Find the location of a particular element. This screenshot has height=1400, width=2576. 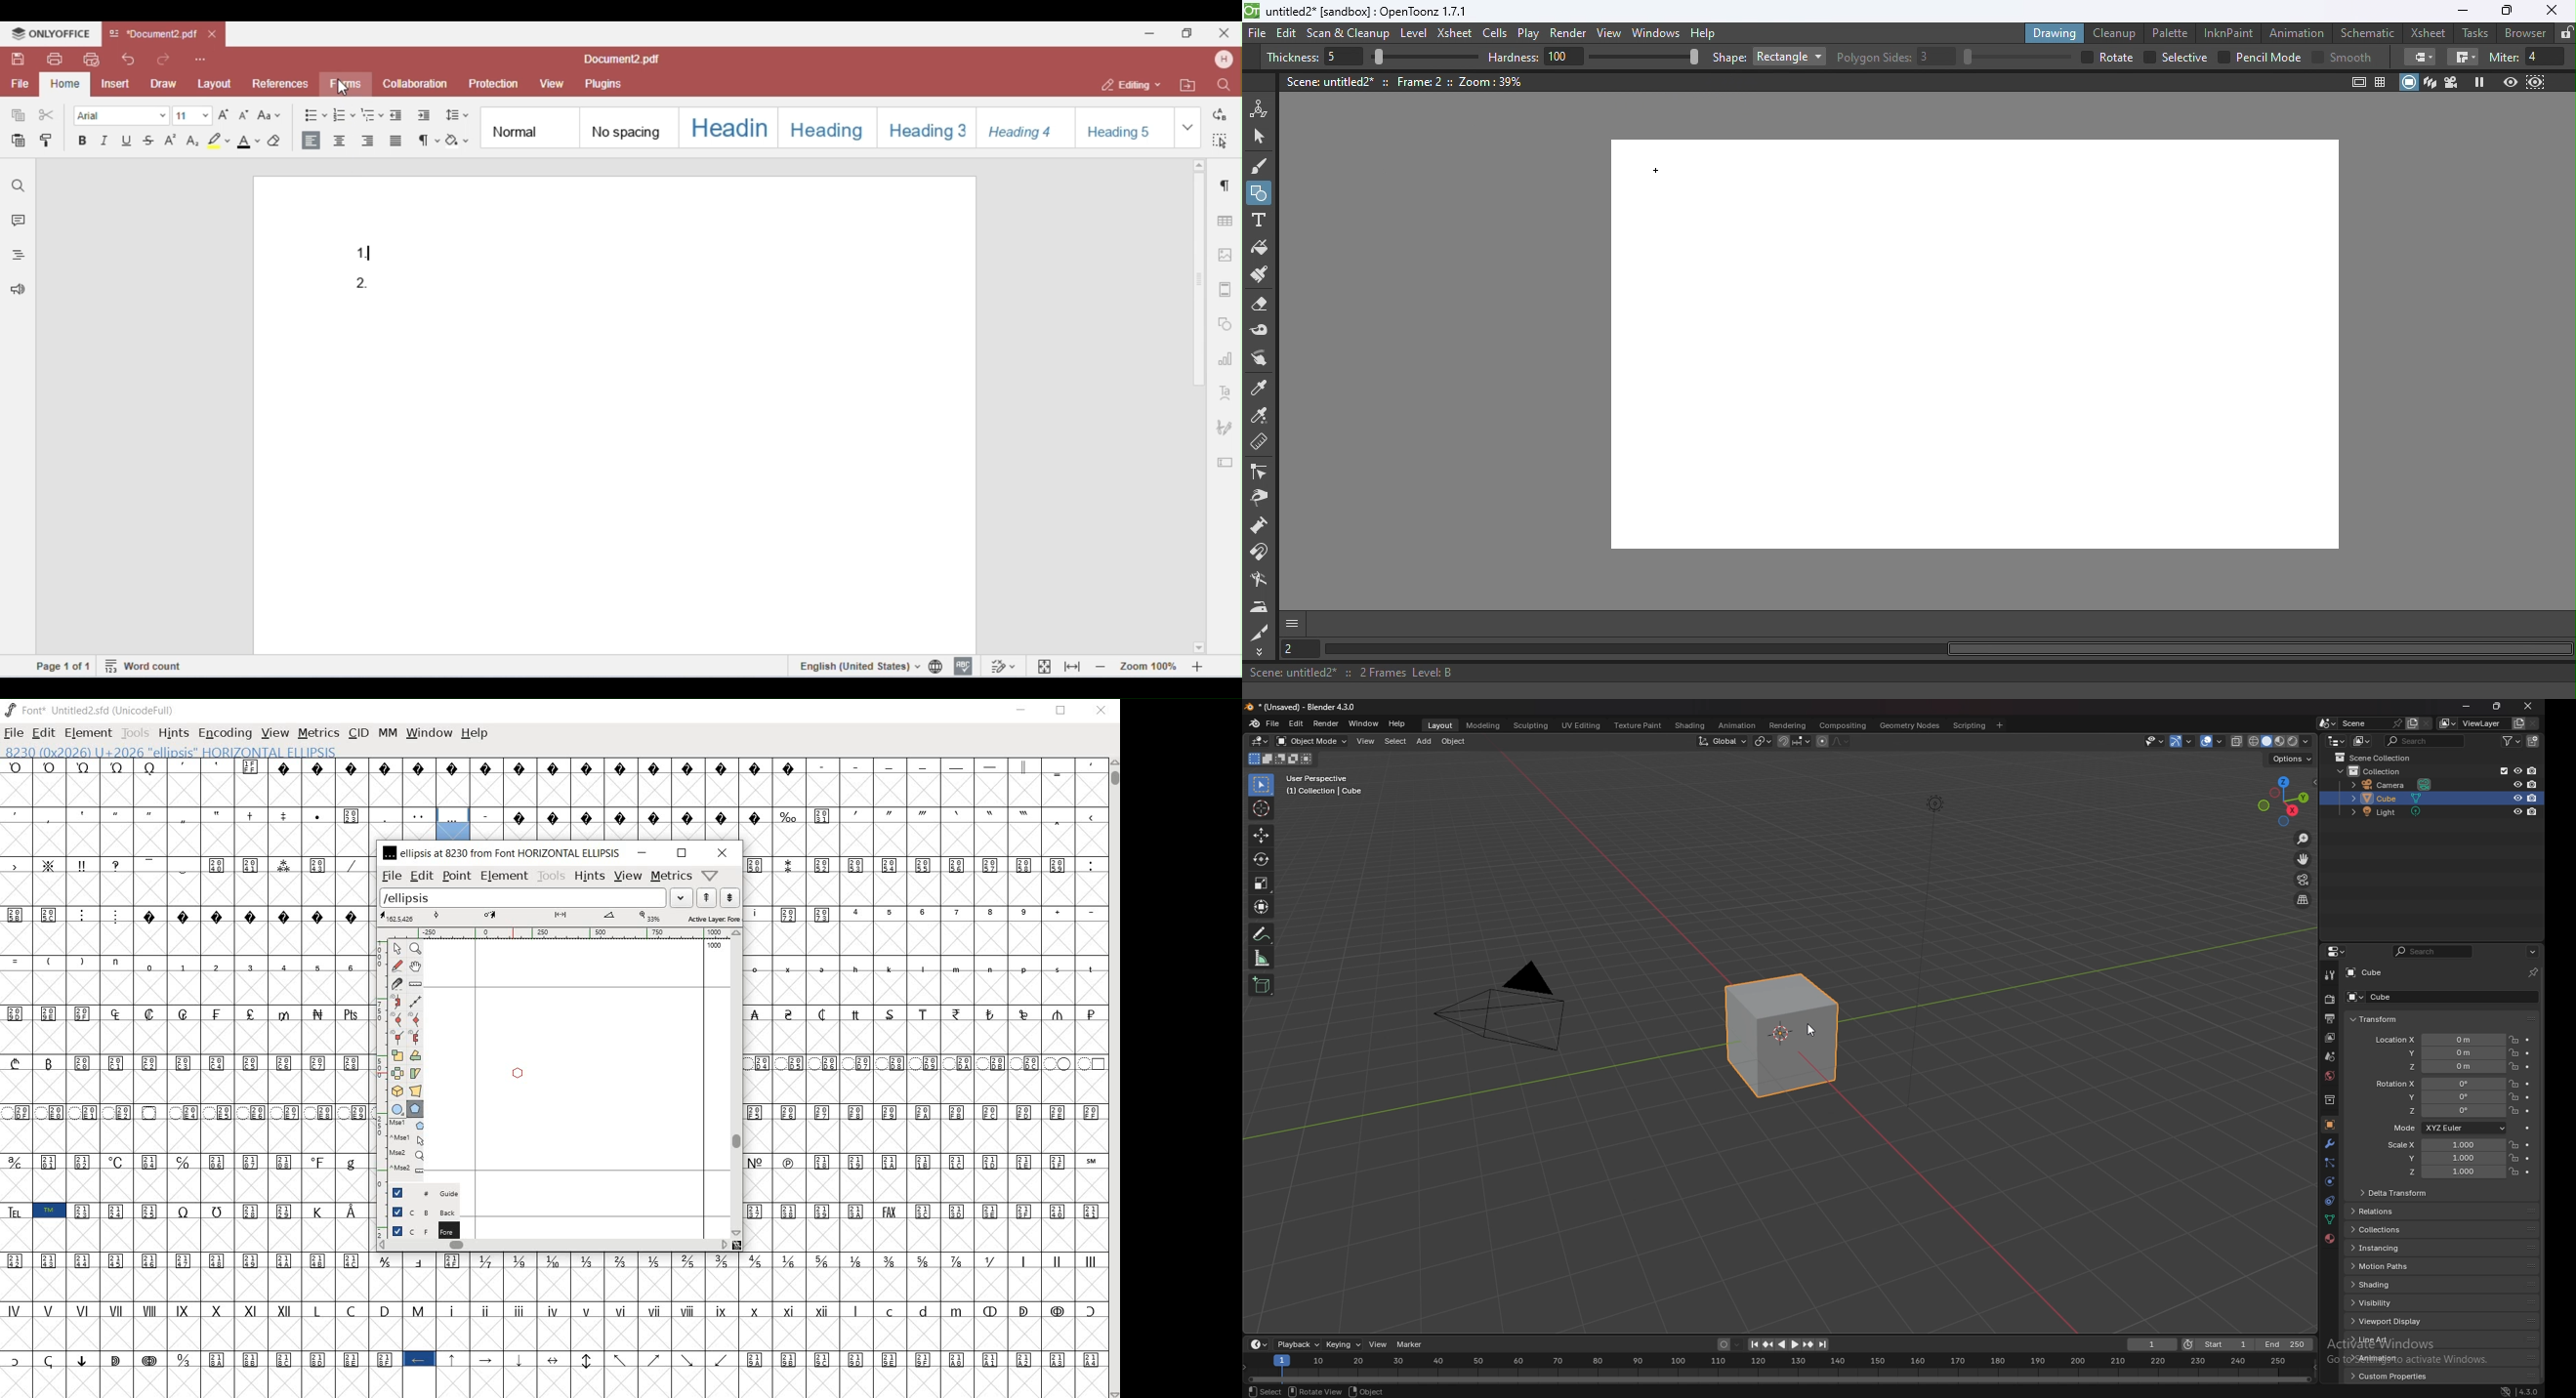

File name is located at coordinates (1368, 12).